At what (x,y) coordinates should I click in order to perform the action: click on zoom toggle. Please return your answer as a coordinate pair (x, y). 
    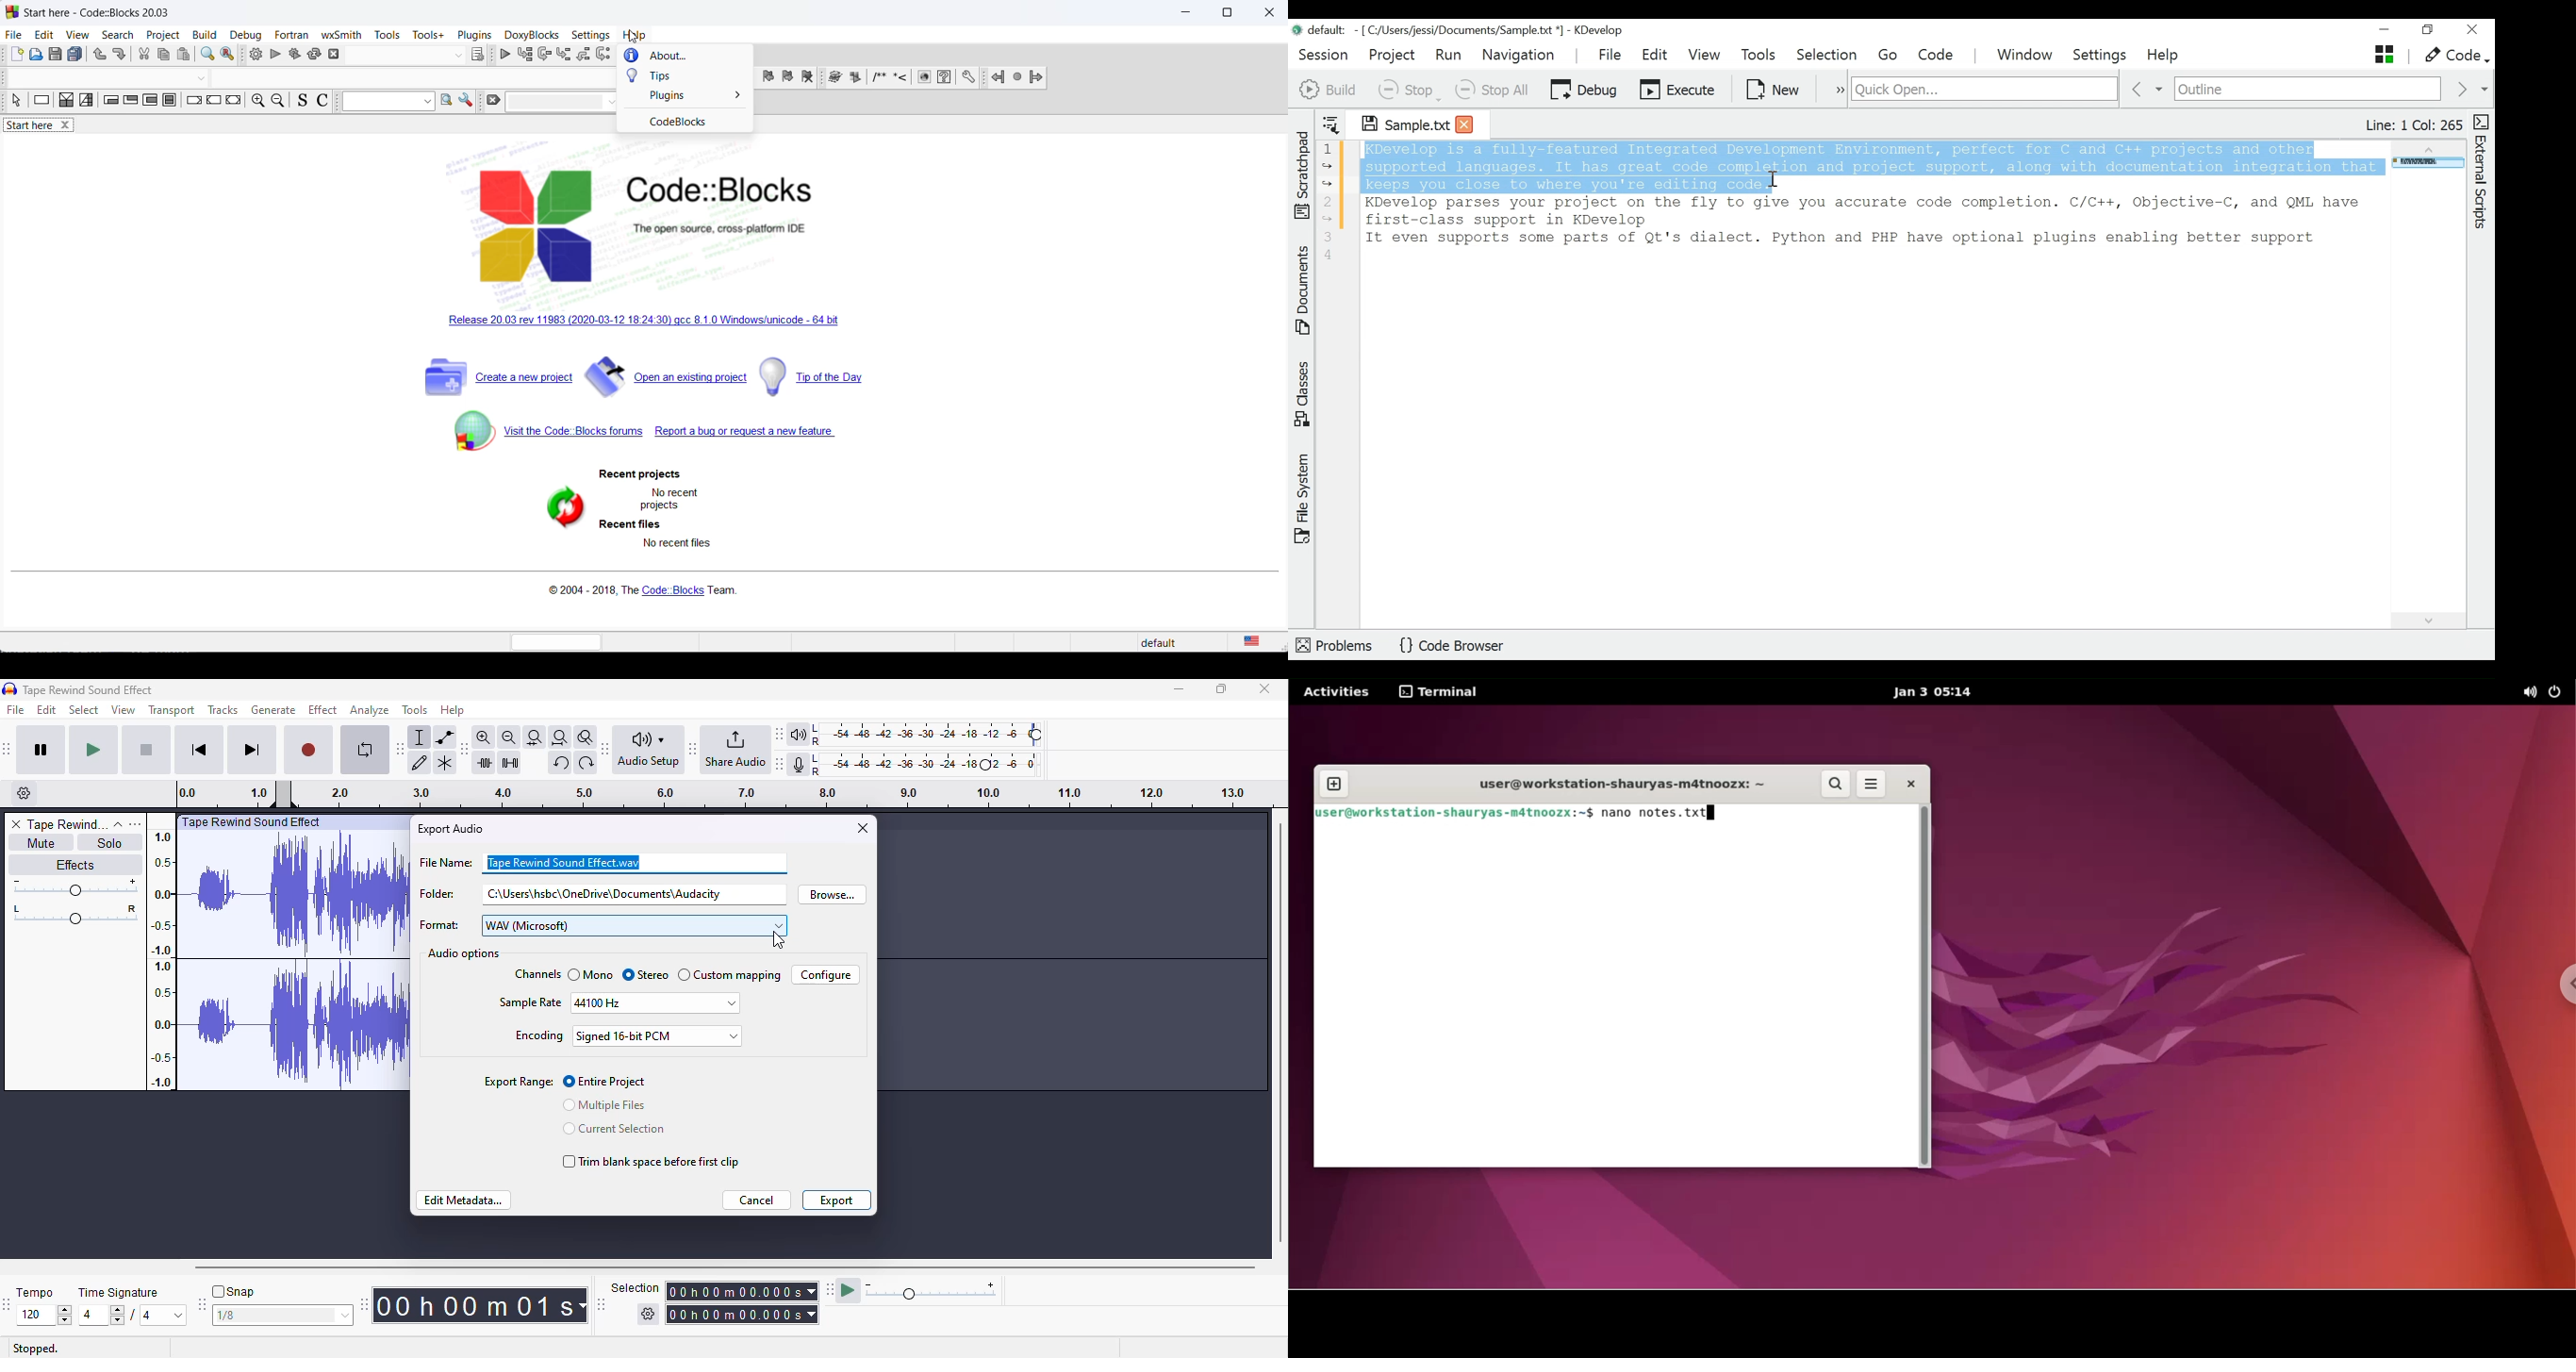
    Looking at the image, I should click on (586, 737).